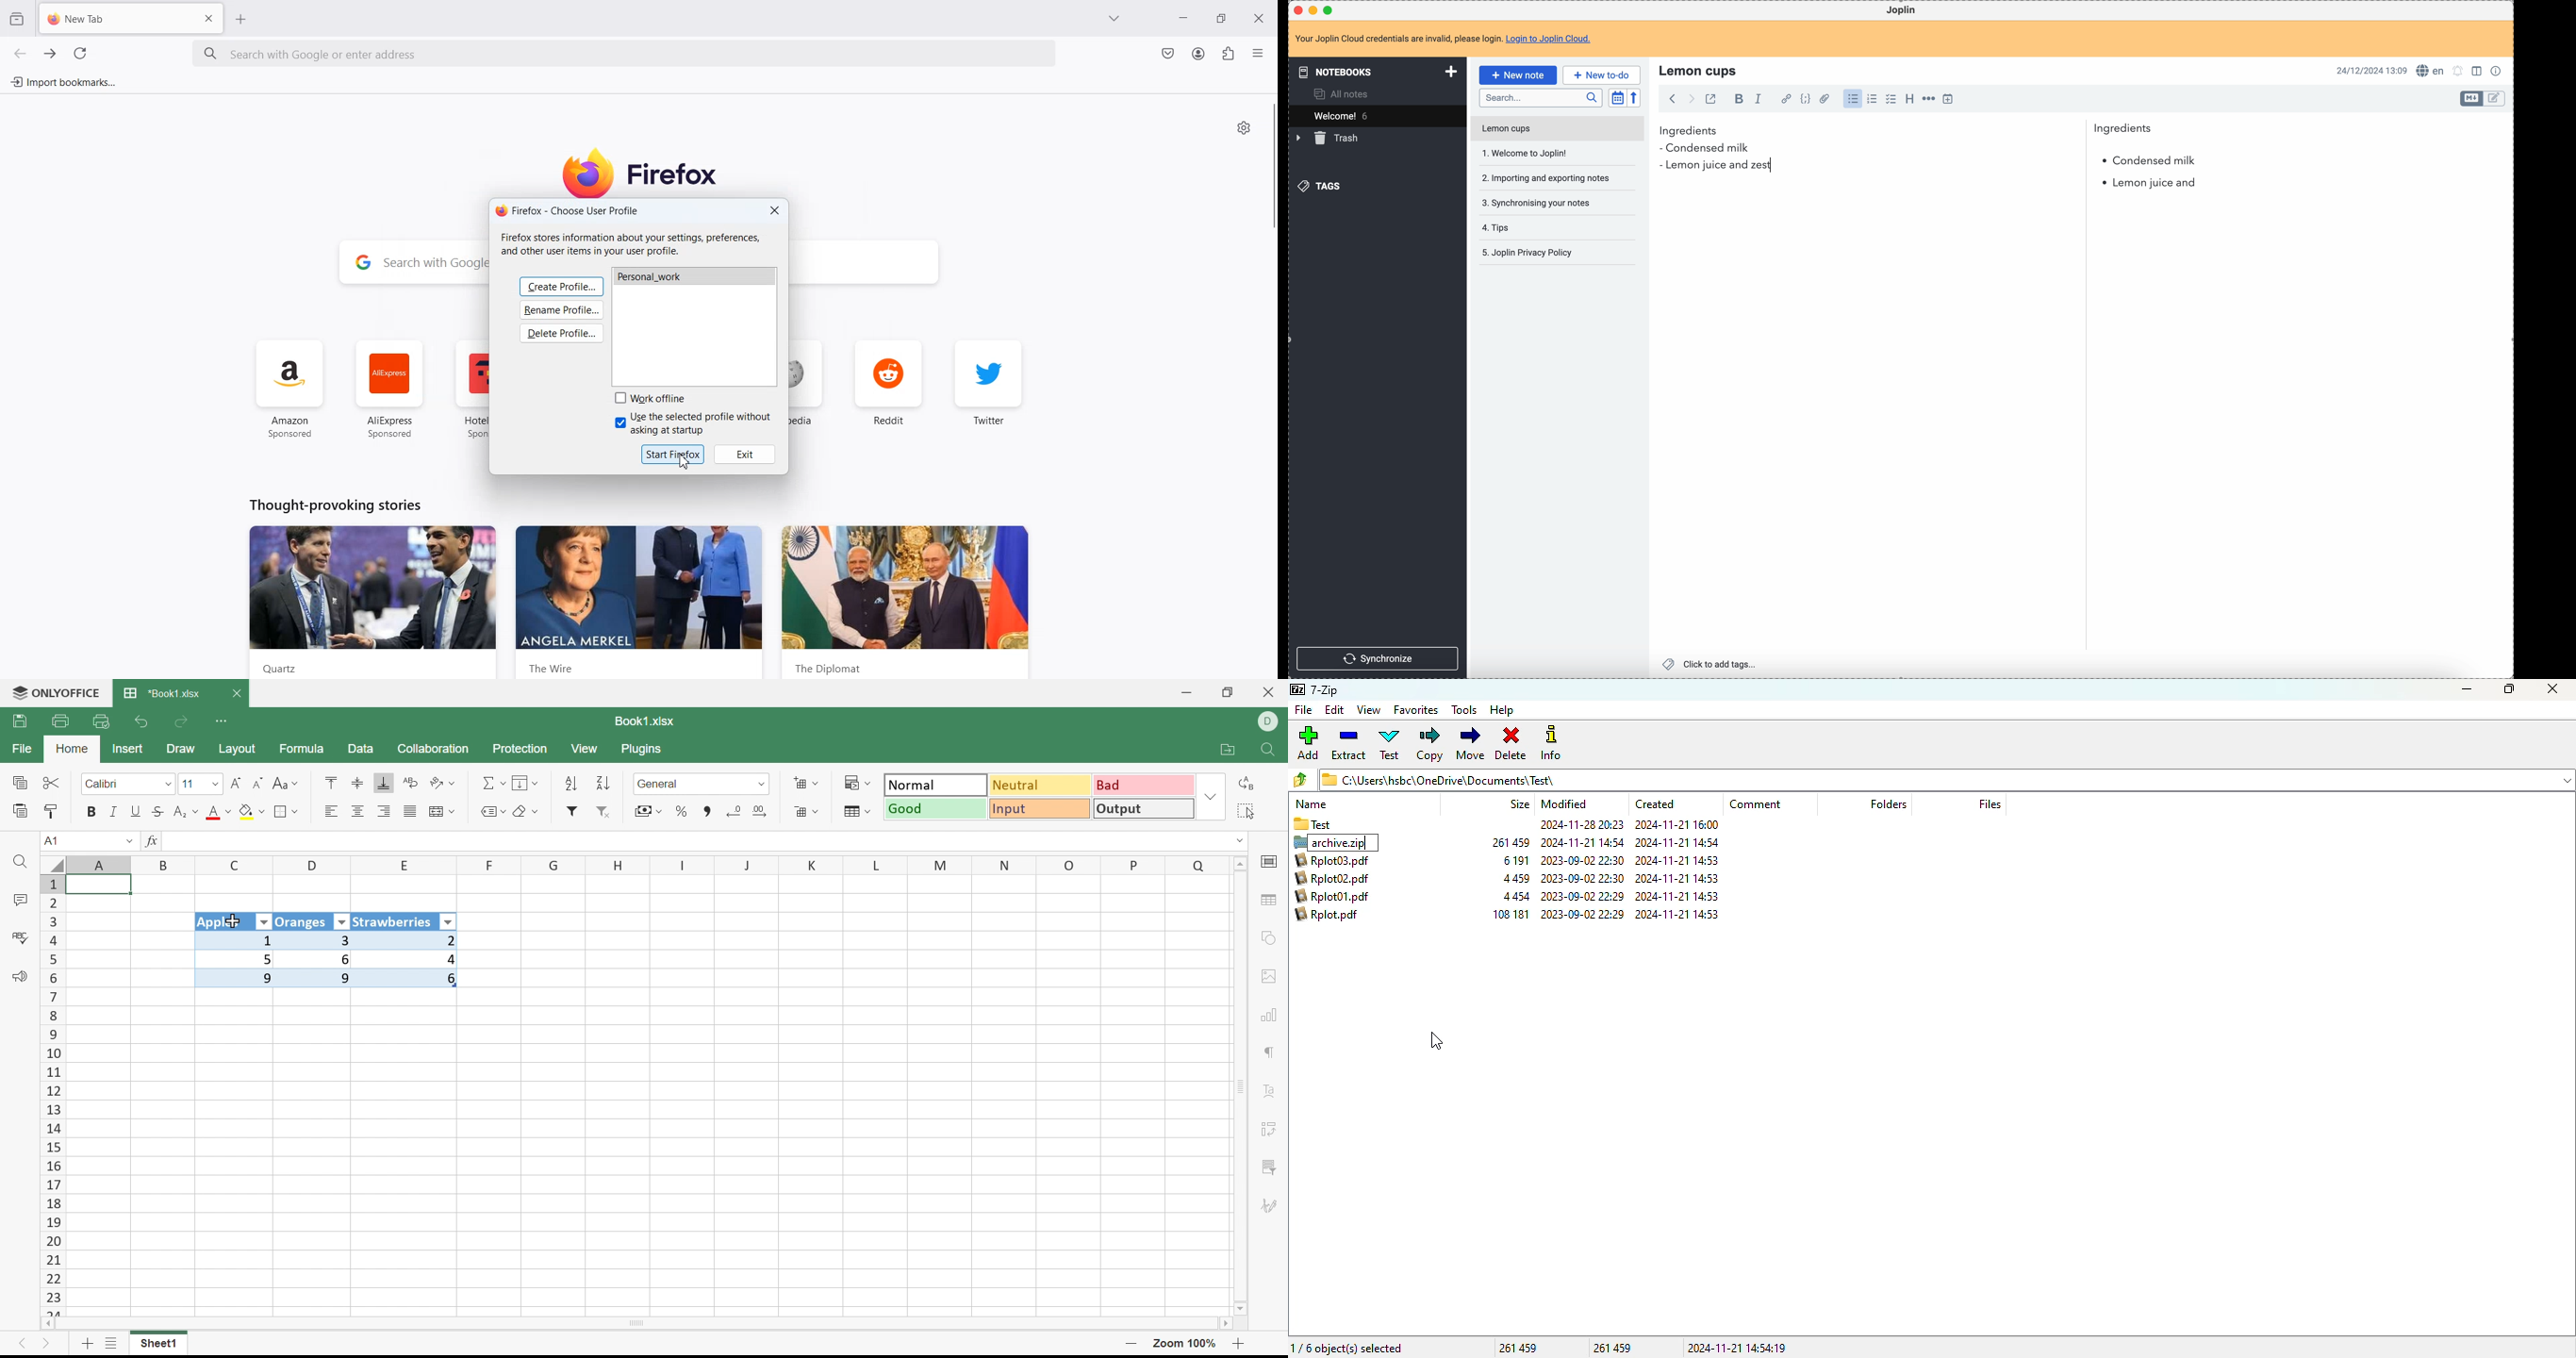 This screenshot has height=1372, width=2576. What do you see at coordinates (1602, 75) in the screenshot?
I see `new to-do` at bounding box center [1602, 75].